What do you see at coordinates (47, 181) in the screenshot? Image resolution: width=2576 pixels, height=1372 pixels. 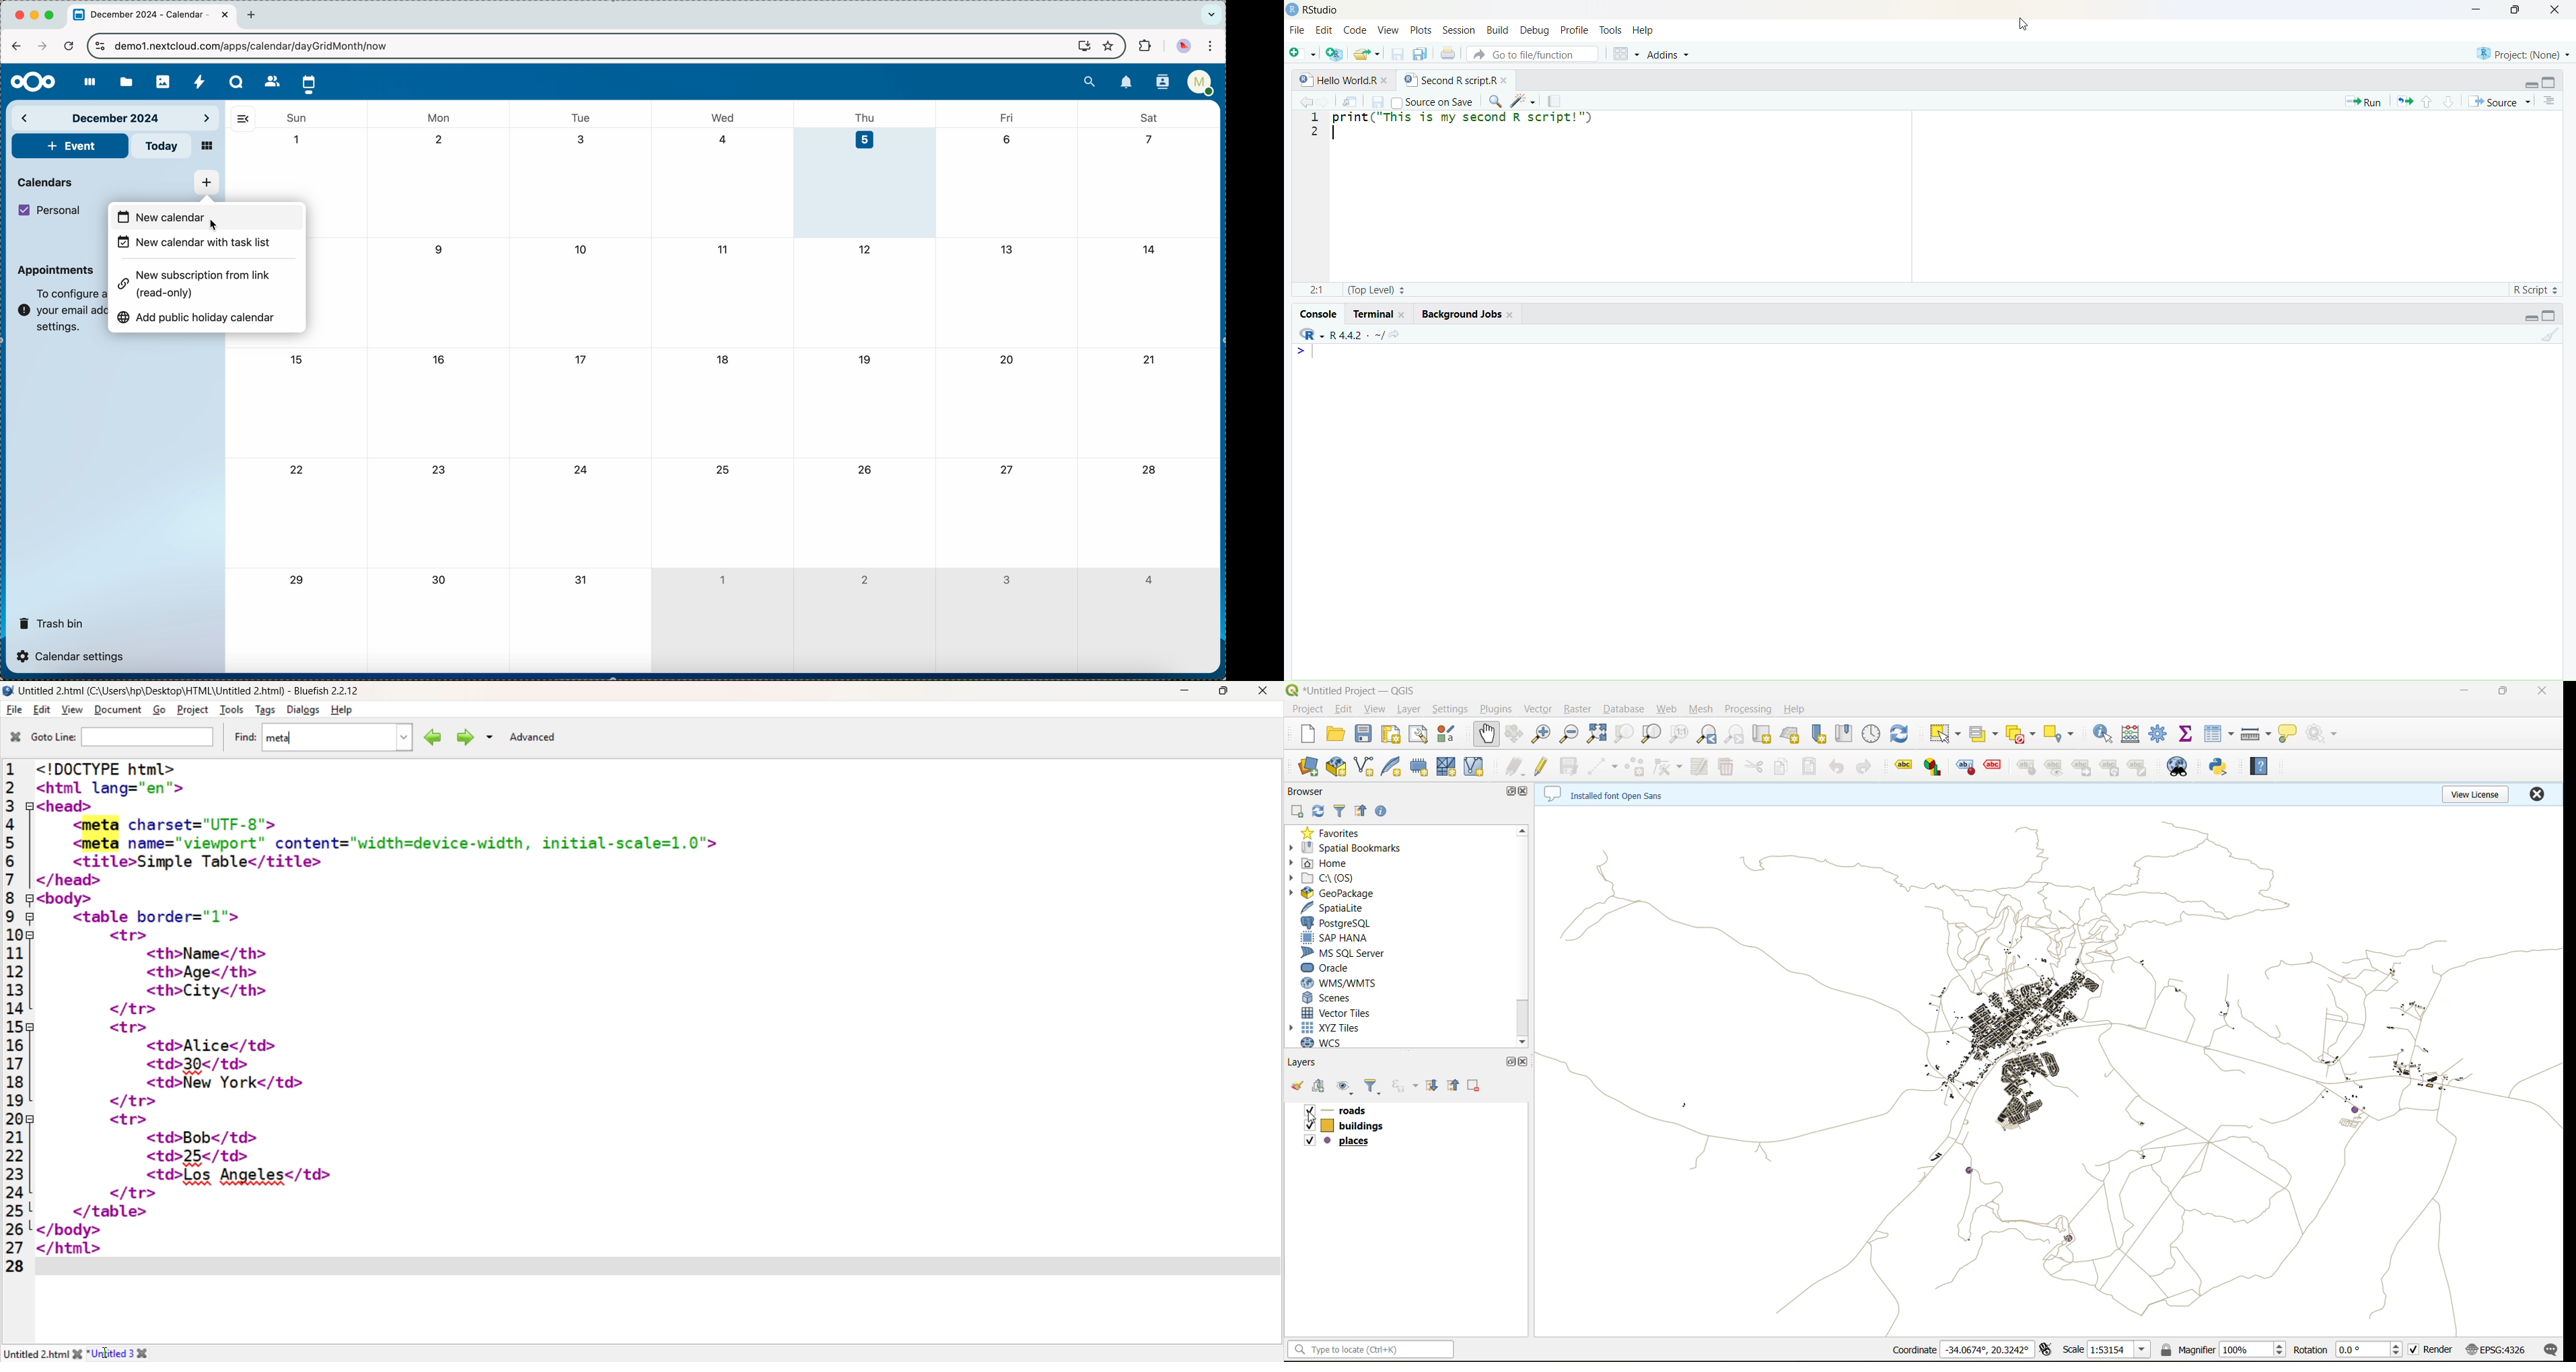 I see `calendars` at bounding box center [47, 181].